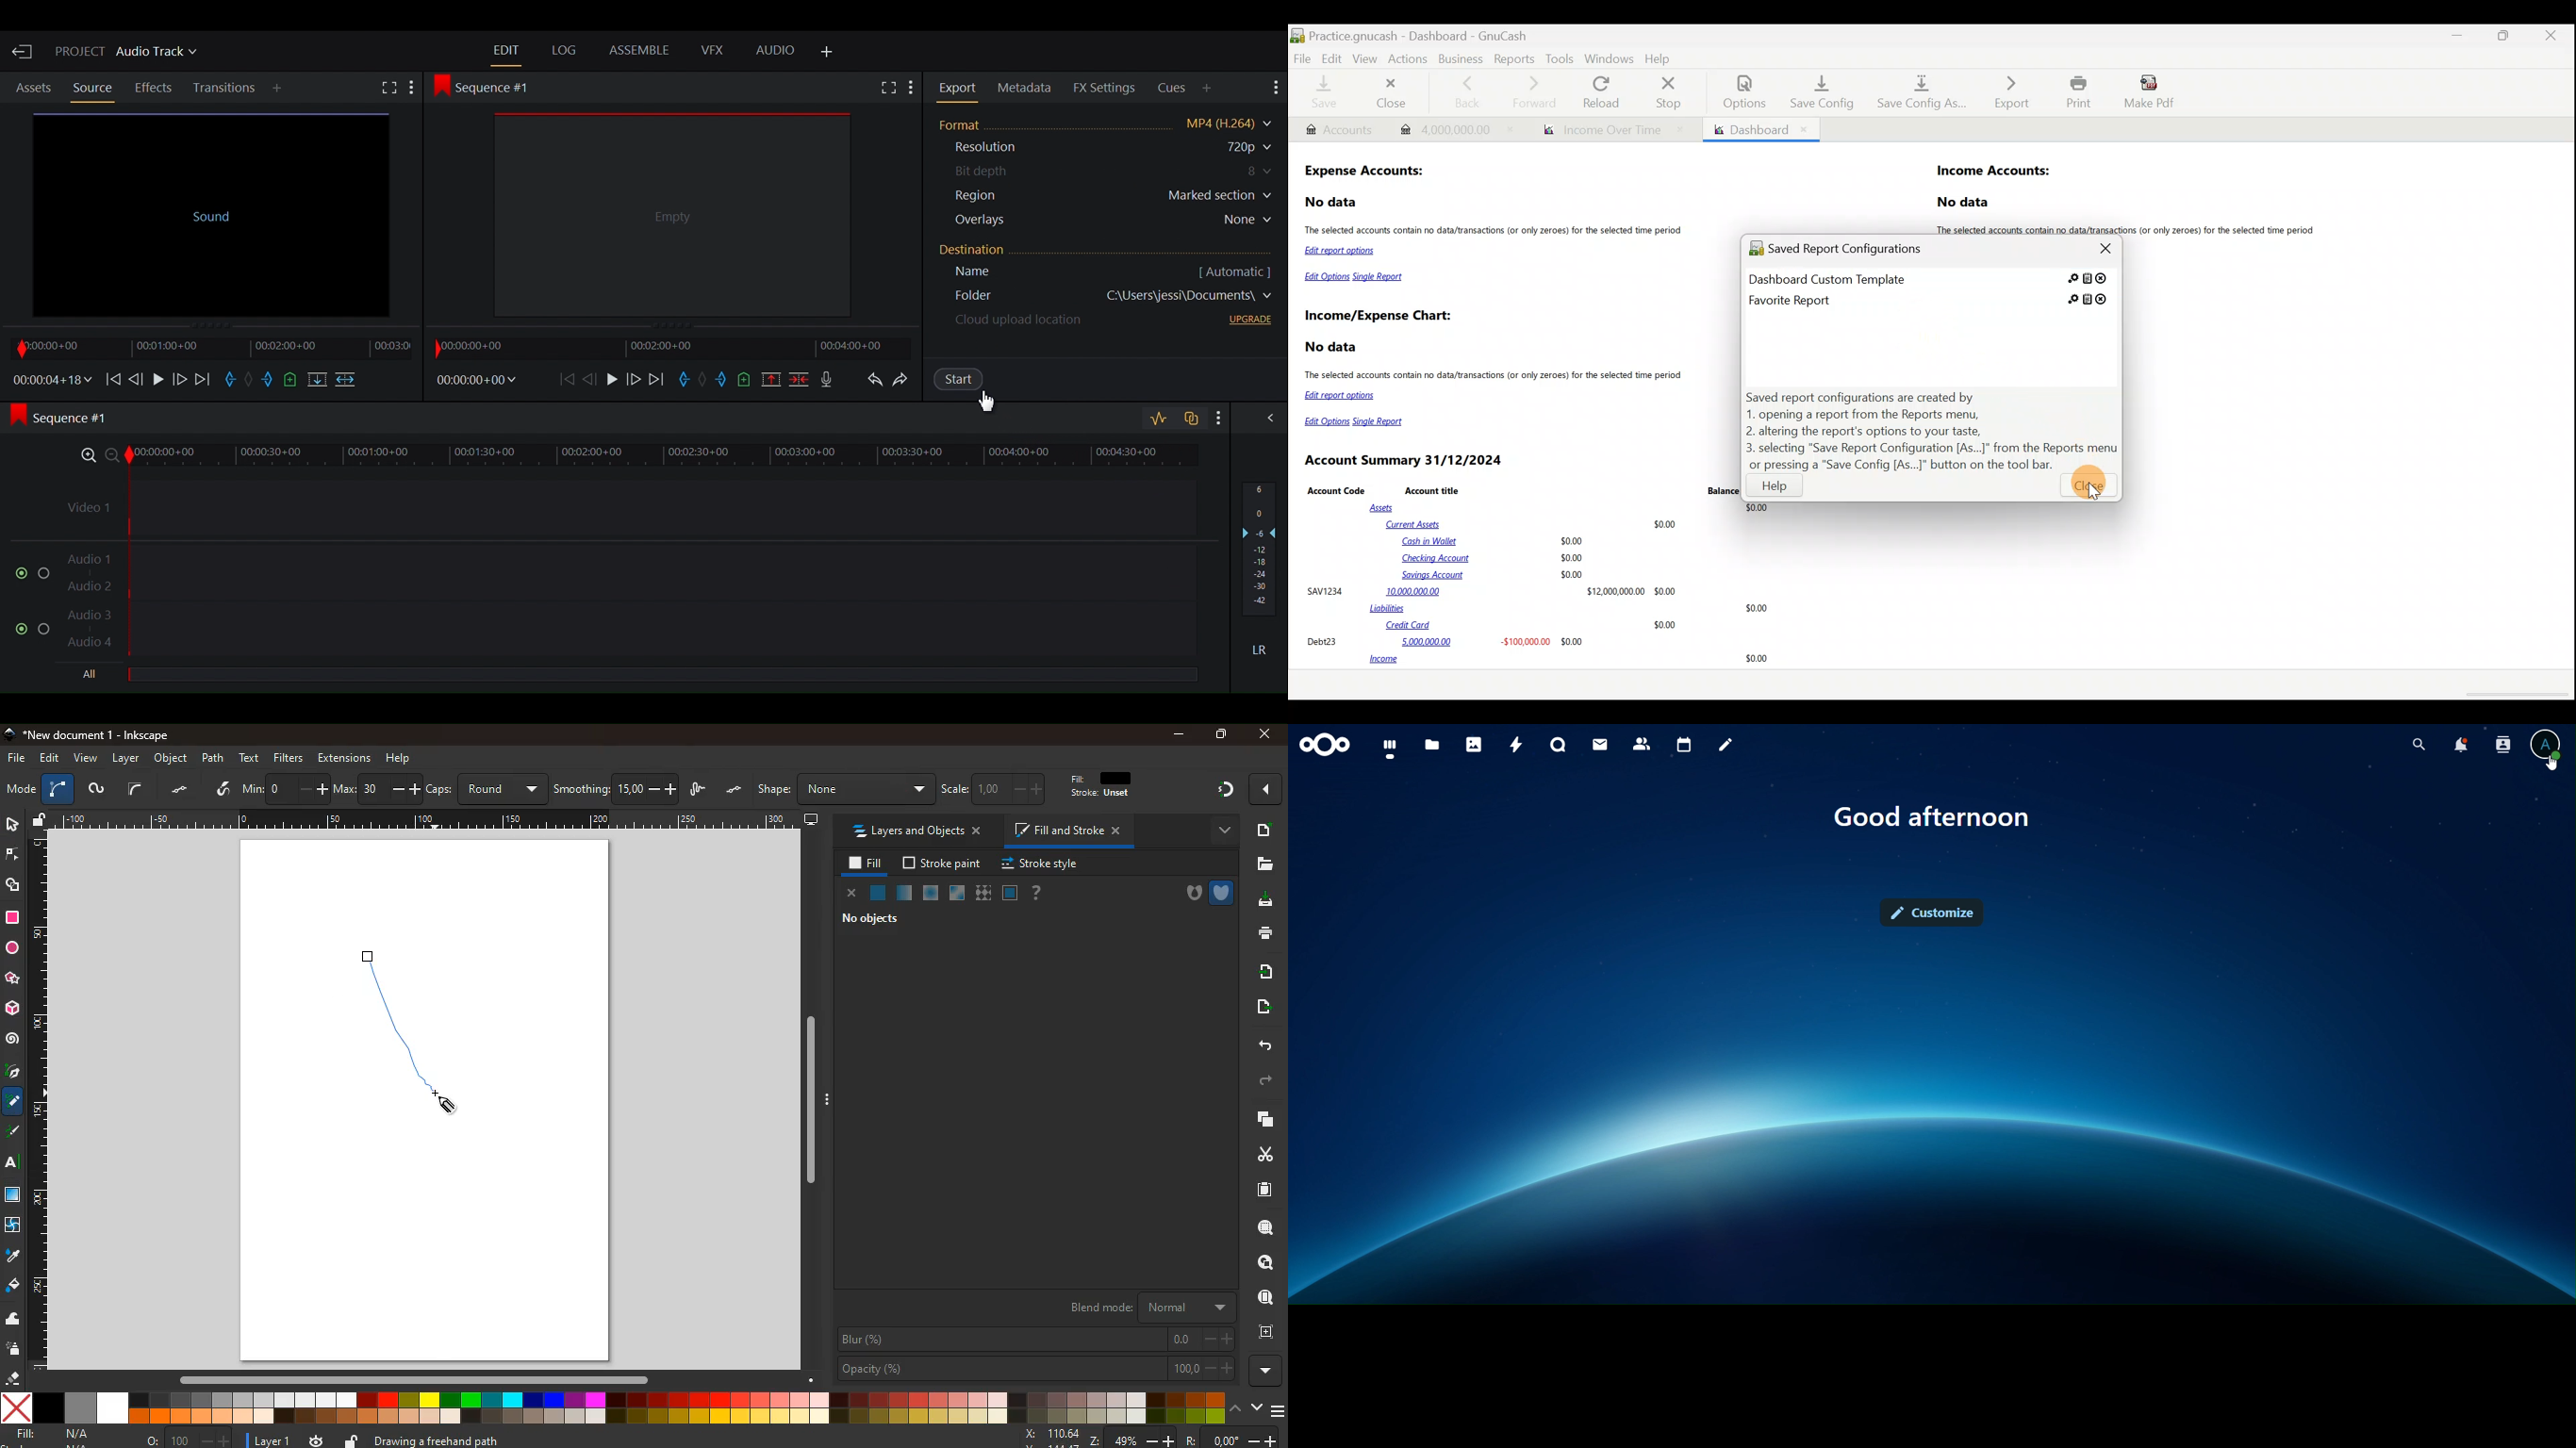 The height and width of the screenshot is (1456, 2576). What do you see at coordinates (1495, 377) in the screenshot?
I see `The selected accounts contain no data/transactions (or only zeroes) for the selected time period` at bounding box center [1495, 377].